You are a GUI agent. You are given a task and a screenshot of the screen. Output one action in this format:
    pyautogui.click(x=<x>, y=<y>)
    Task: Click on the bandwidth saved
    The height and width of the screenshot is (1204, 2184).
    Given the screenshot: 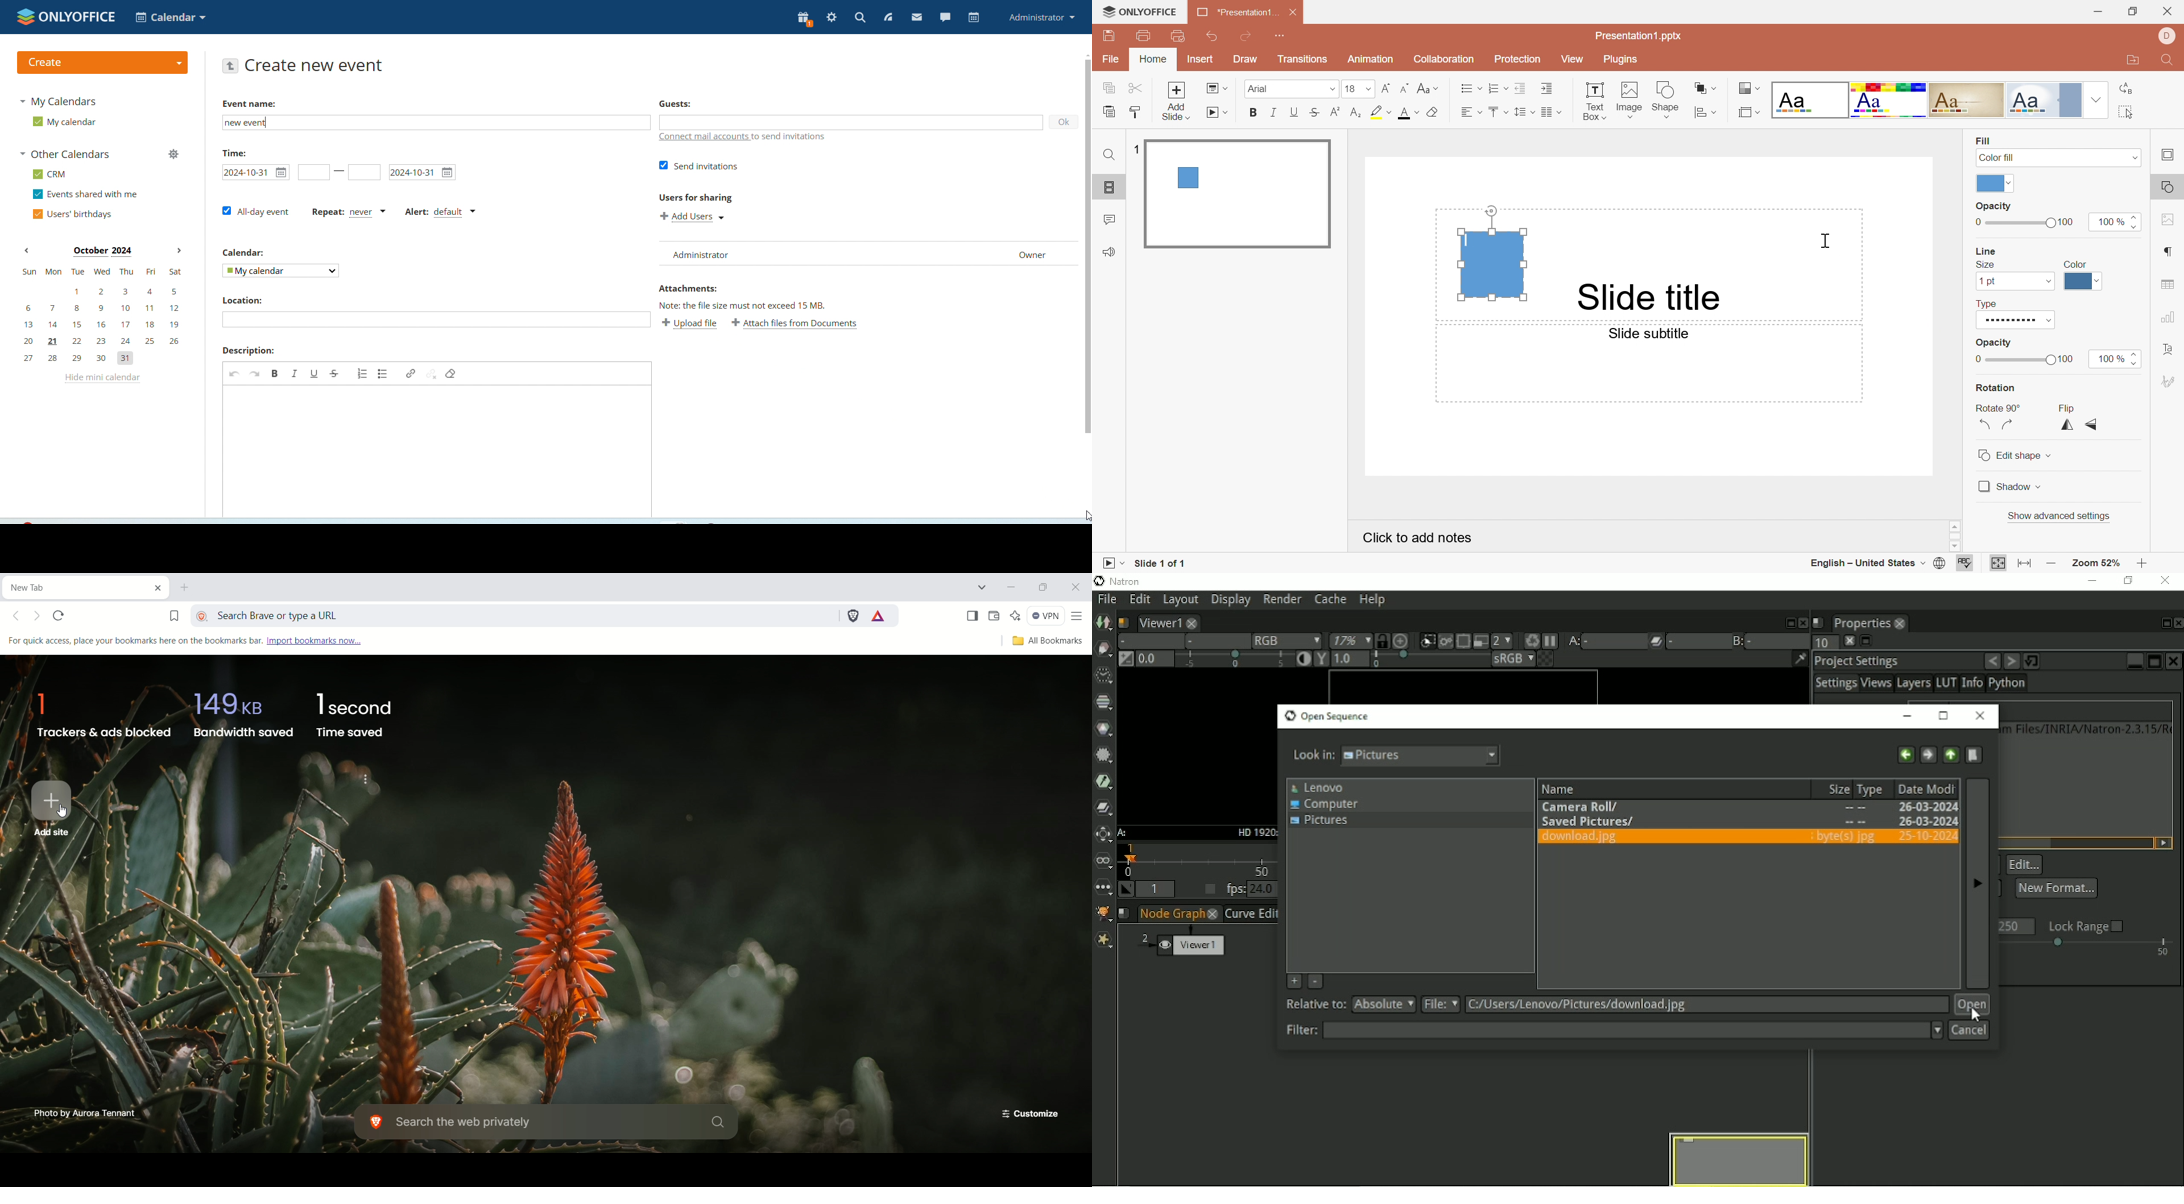 What is the action you would take?
    pyautogui.click(x=241, y=712)
    